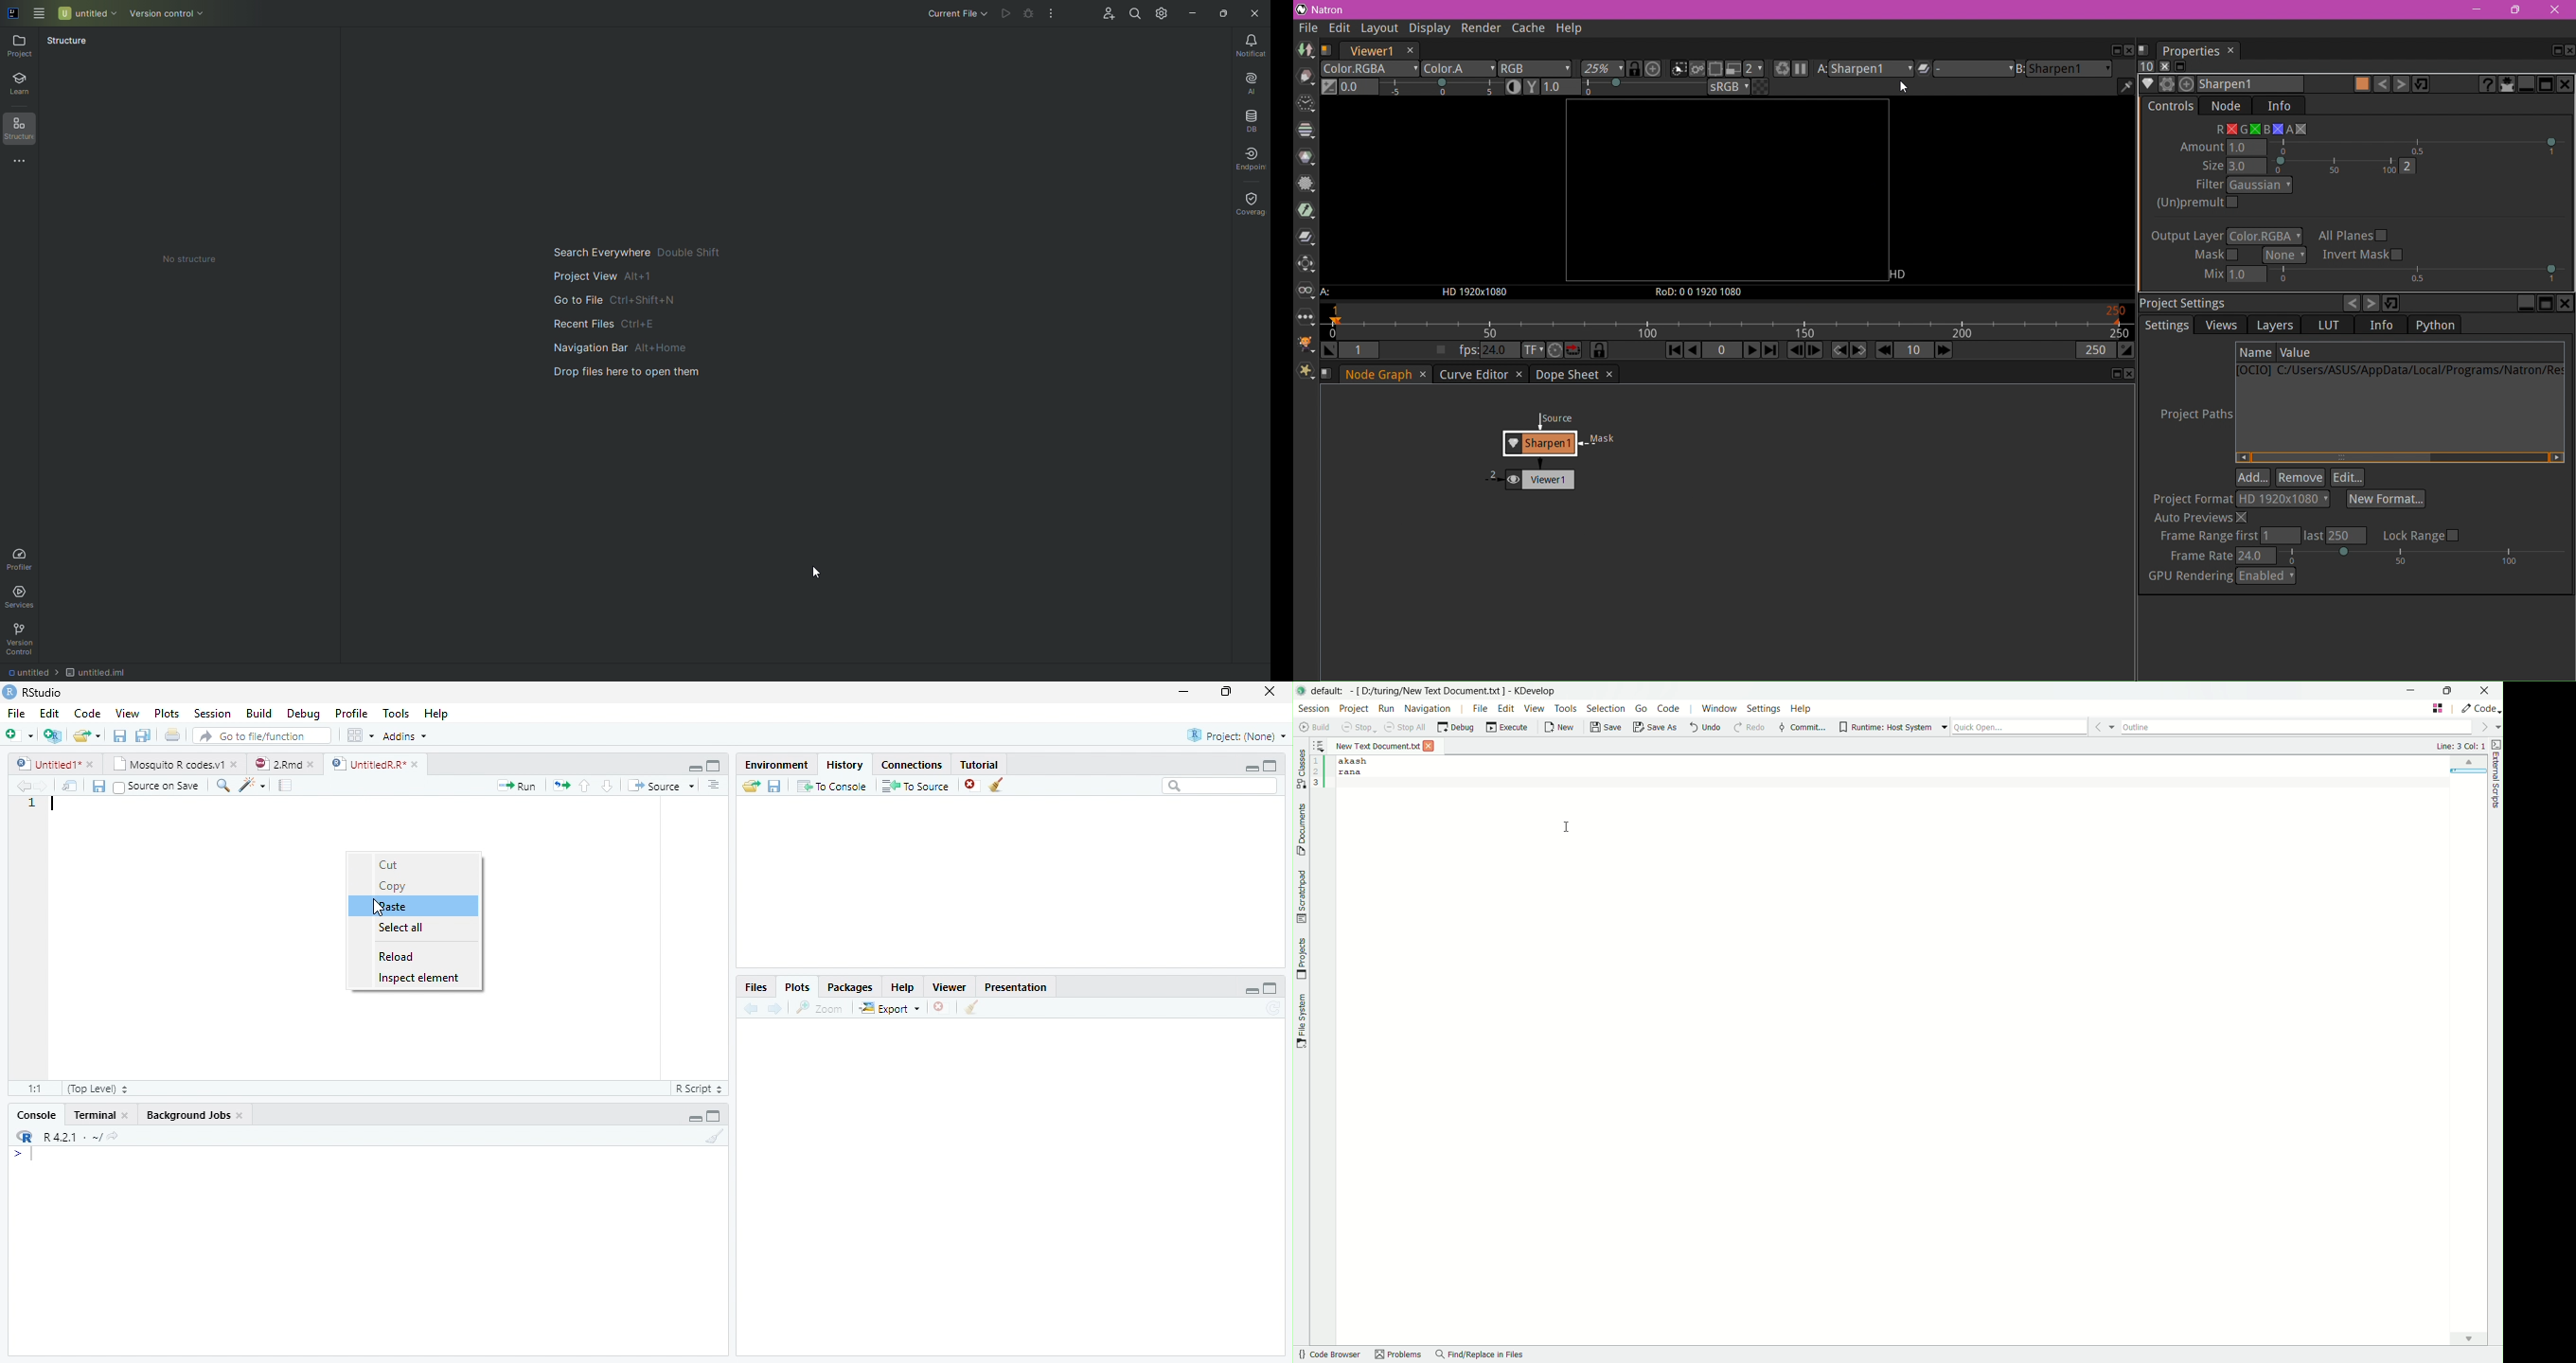  I want to click on Terminal, so click(94, 1115).